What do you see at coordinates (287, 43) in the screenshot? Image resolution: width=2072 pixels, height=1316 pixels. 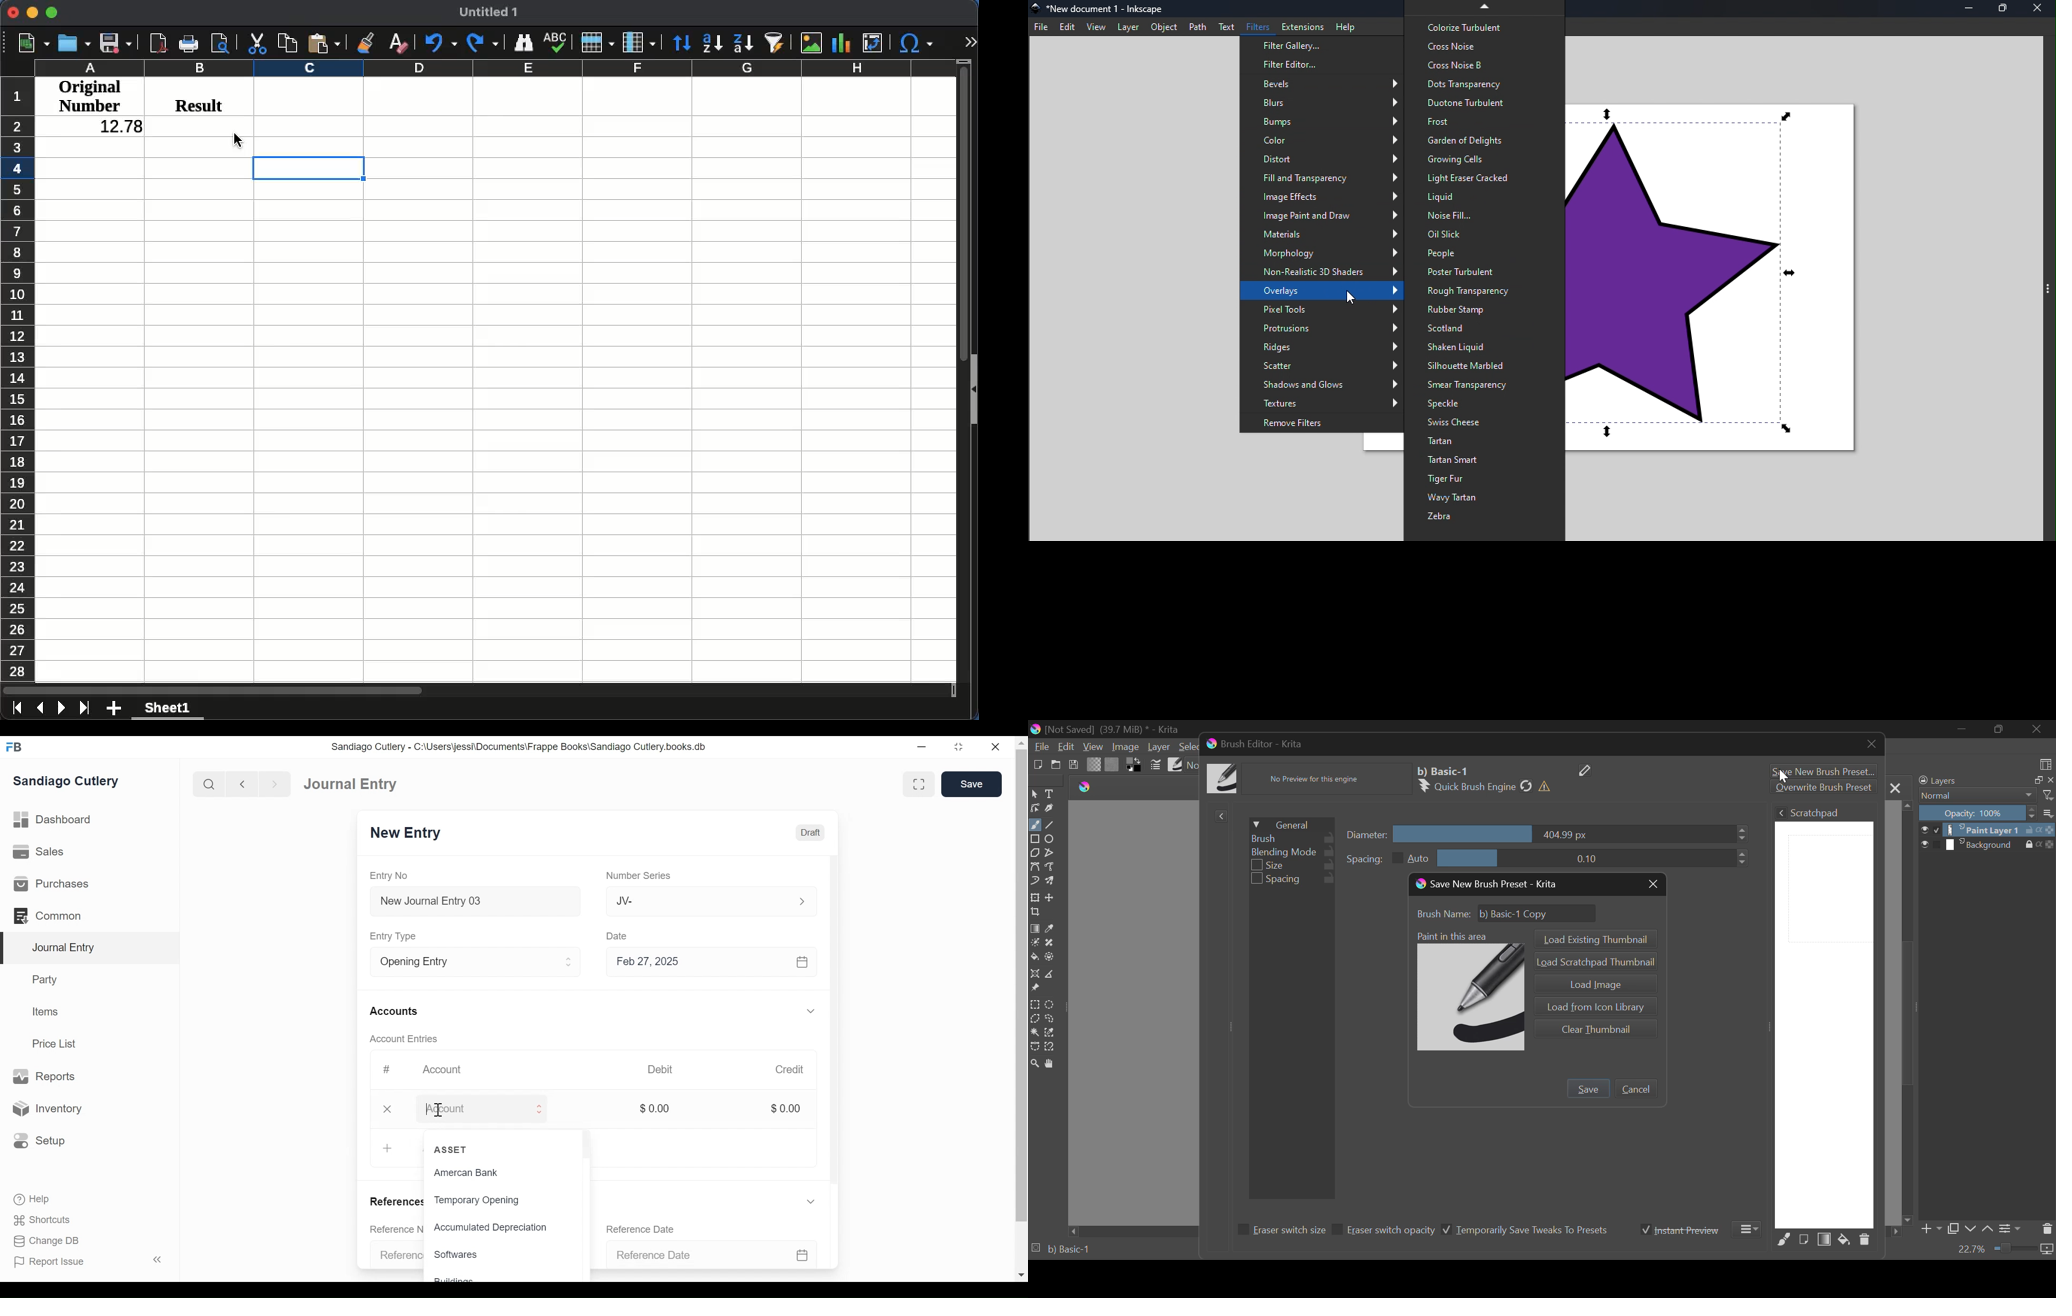 I see `copy` at bounding box center [287, 43].